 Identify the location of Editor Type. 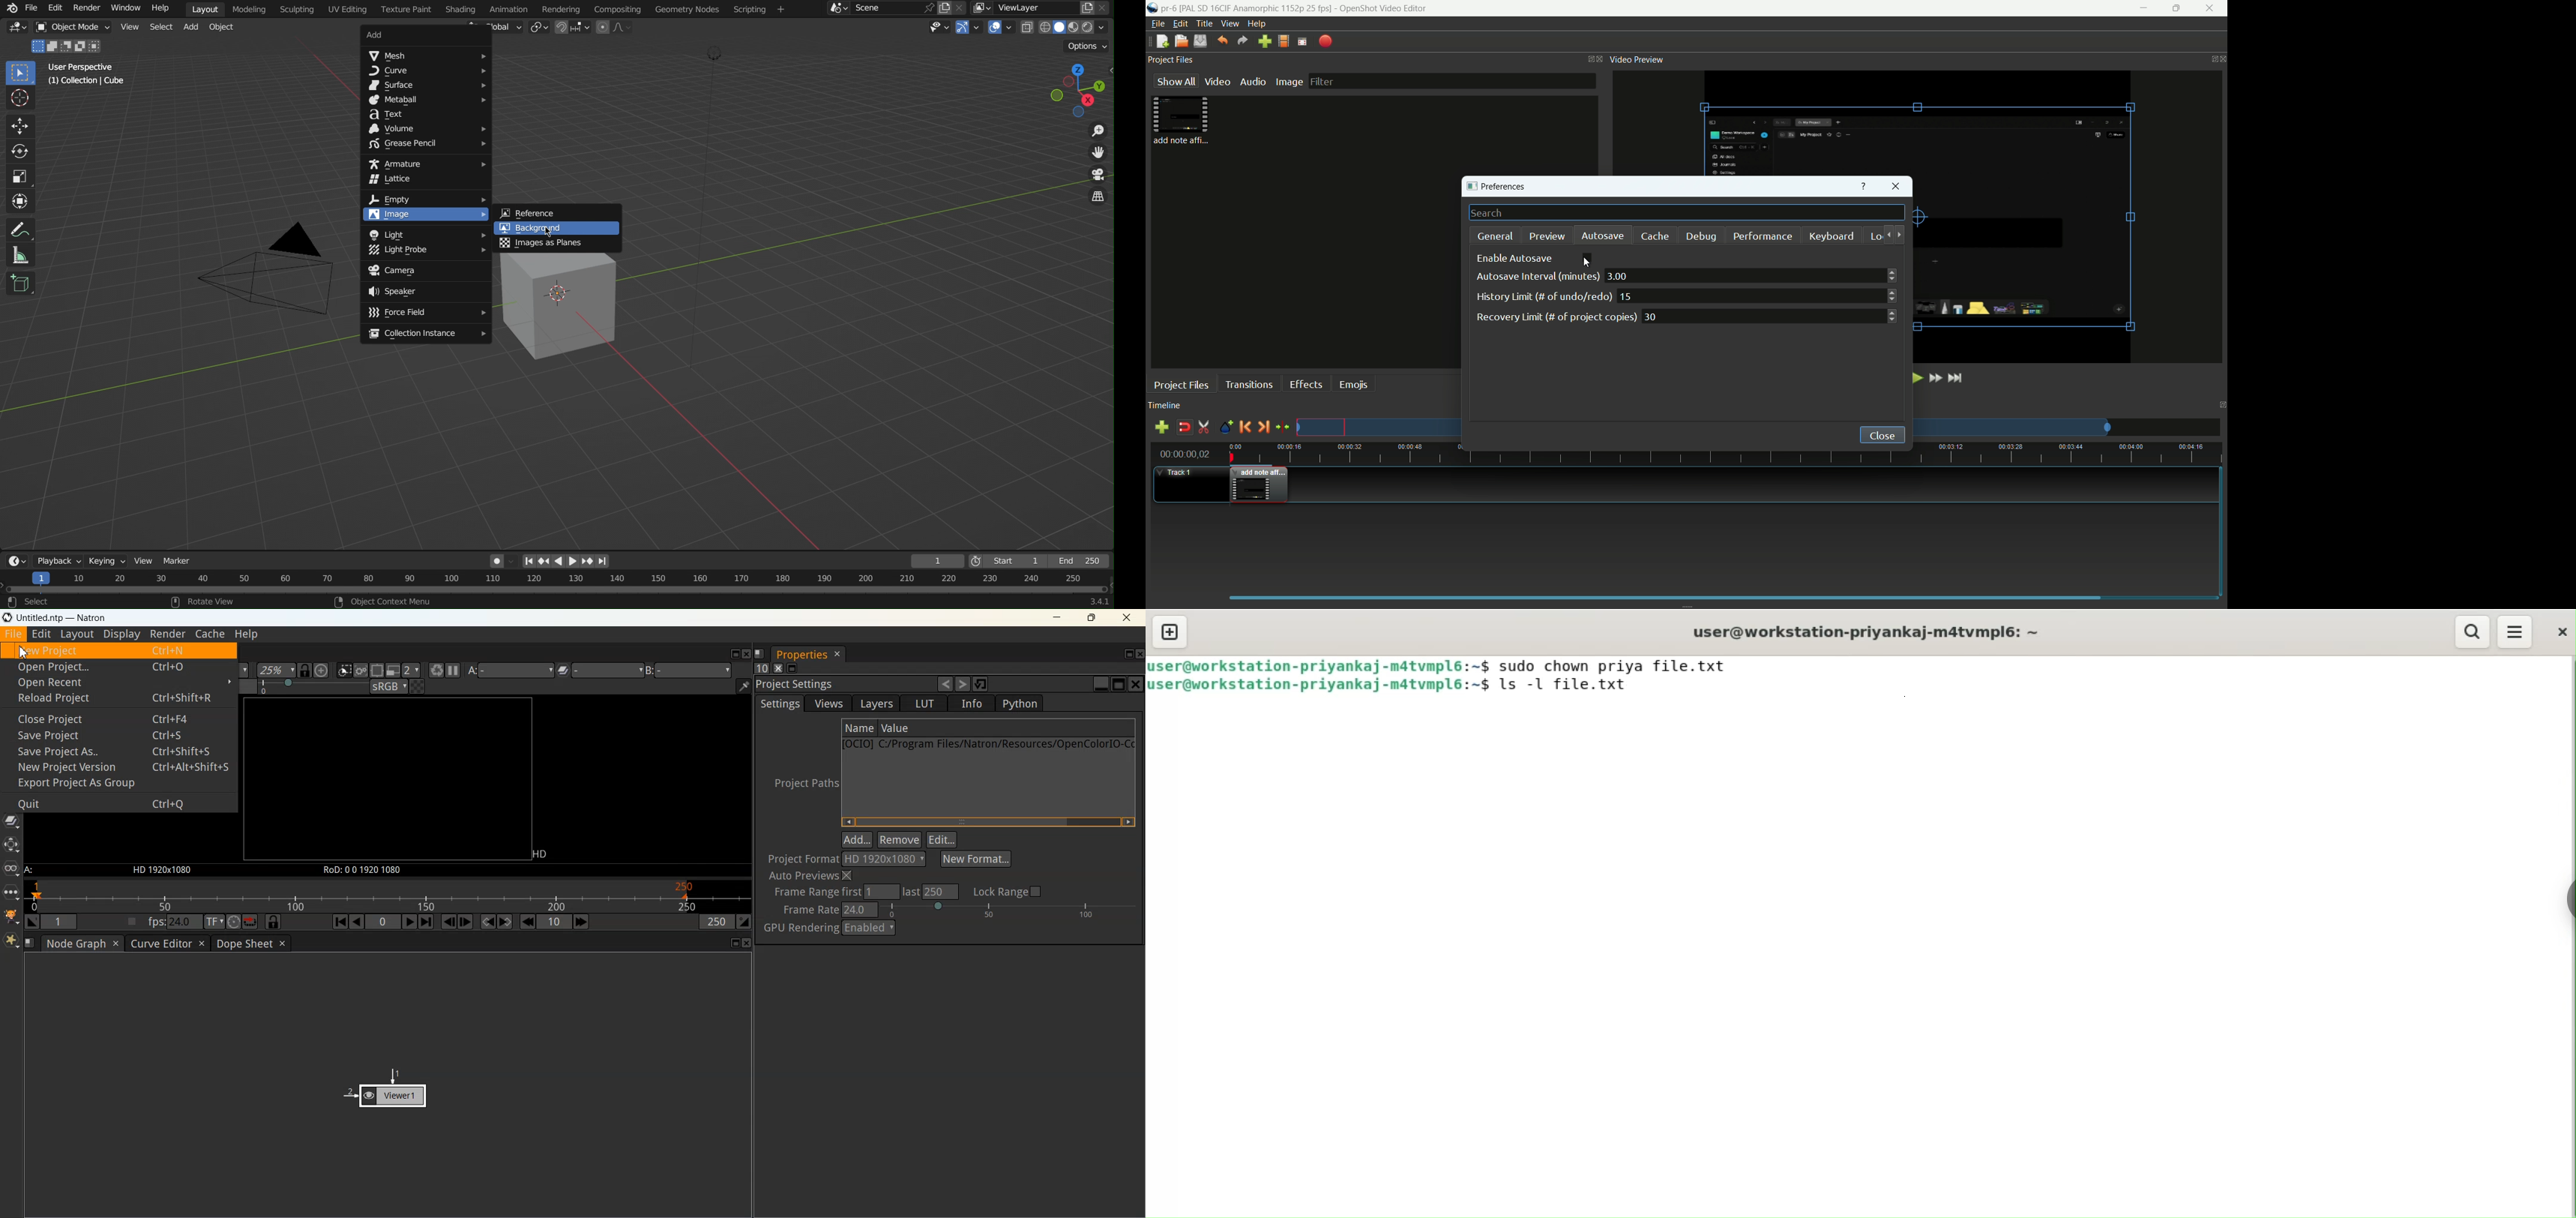
(18, 29).